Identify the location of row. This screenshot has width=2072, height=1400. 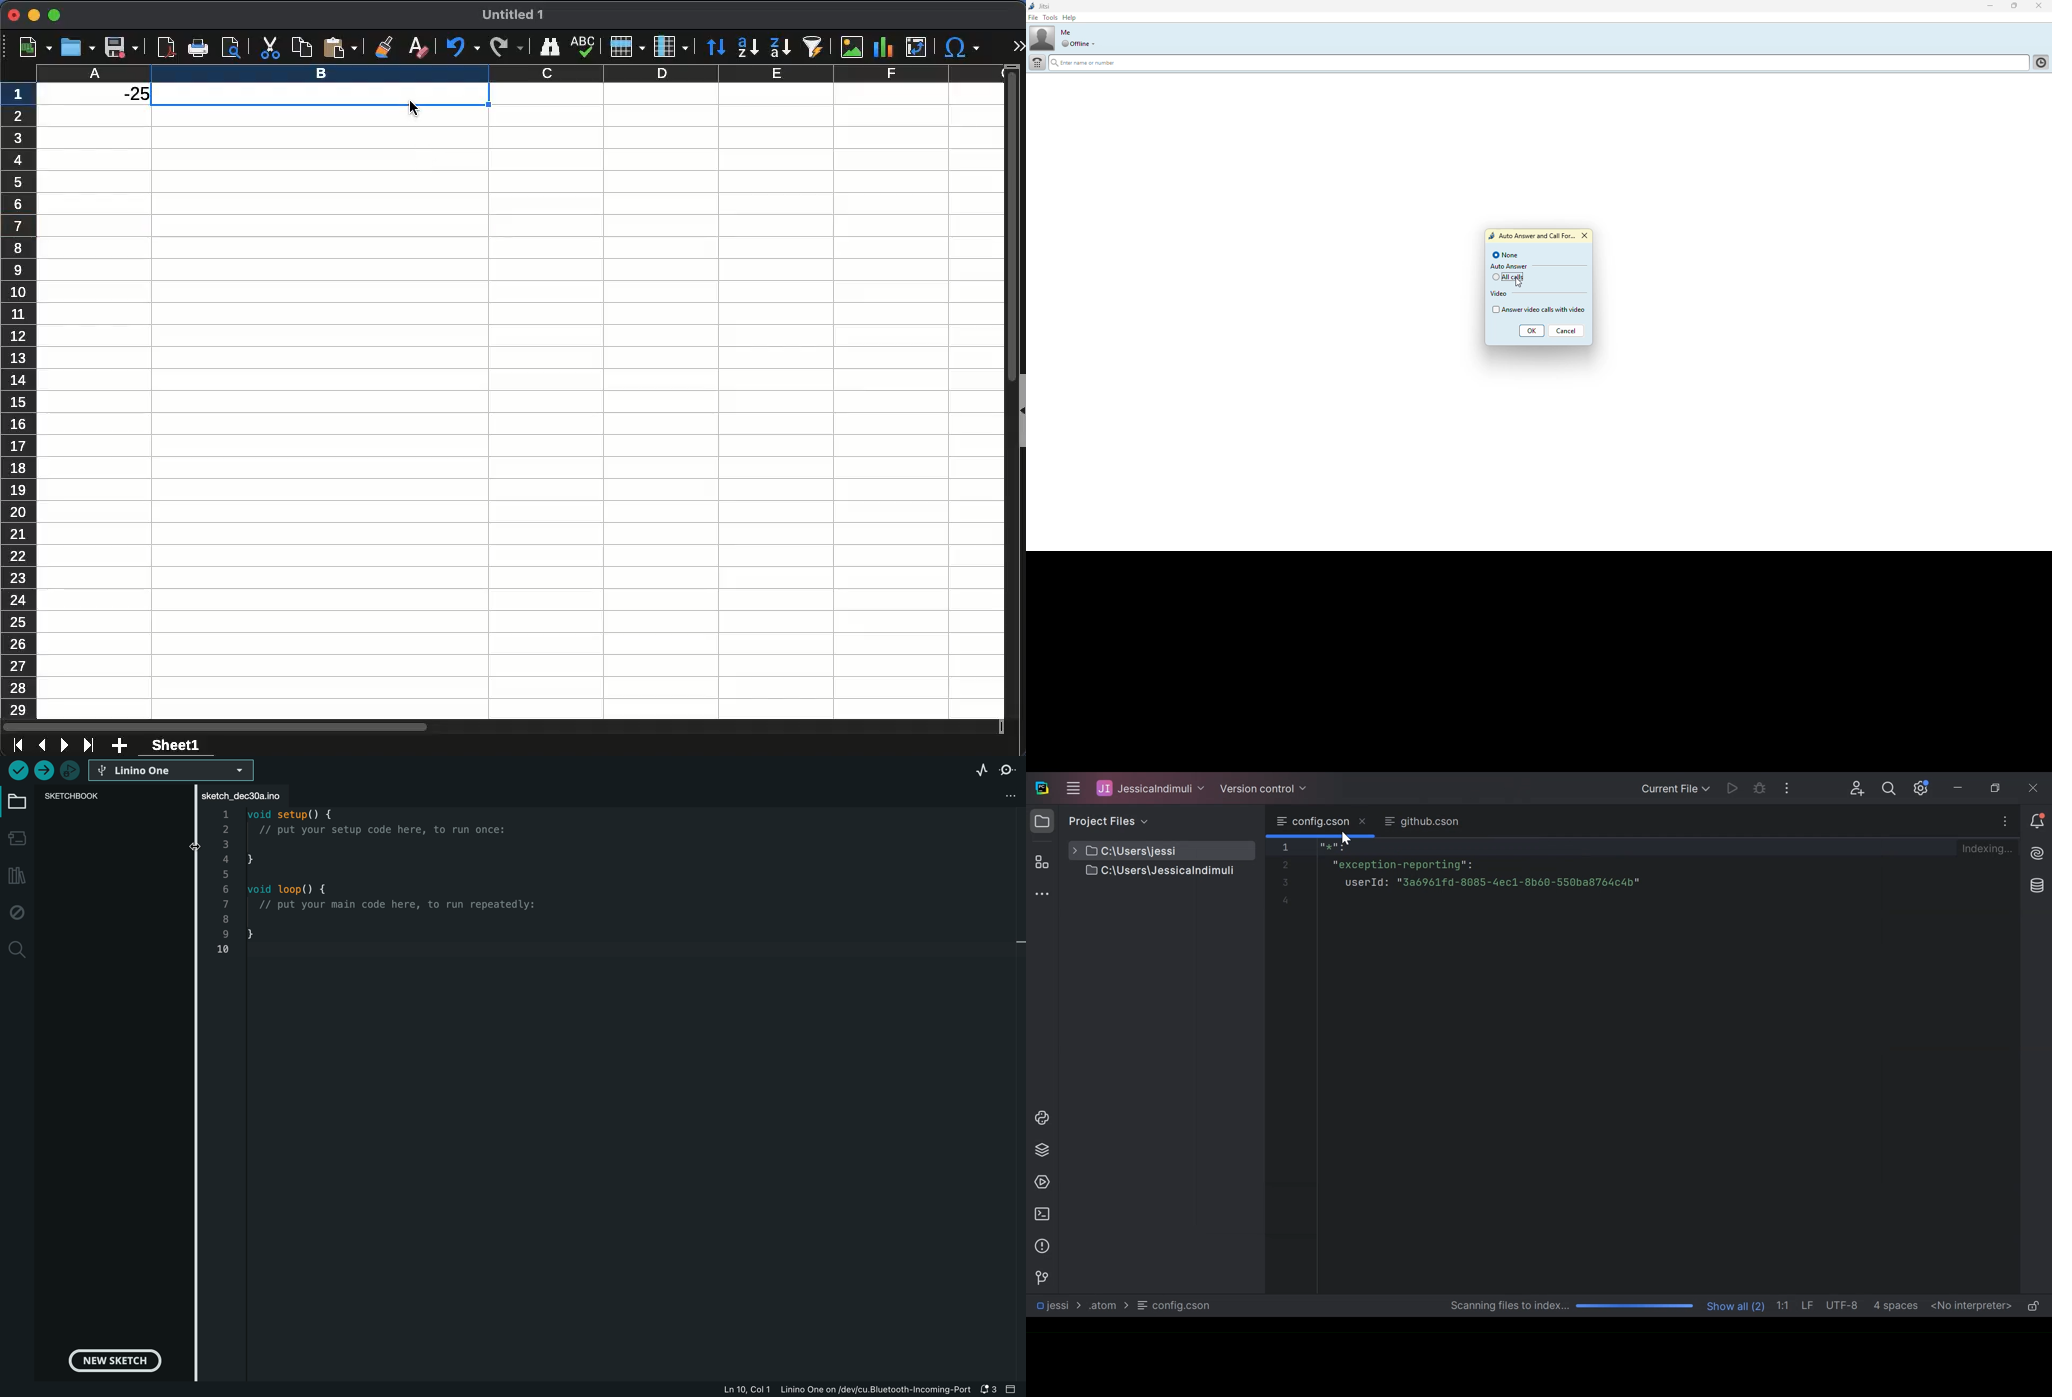
(626, 46).